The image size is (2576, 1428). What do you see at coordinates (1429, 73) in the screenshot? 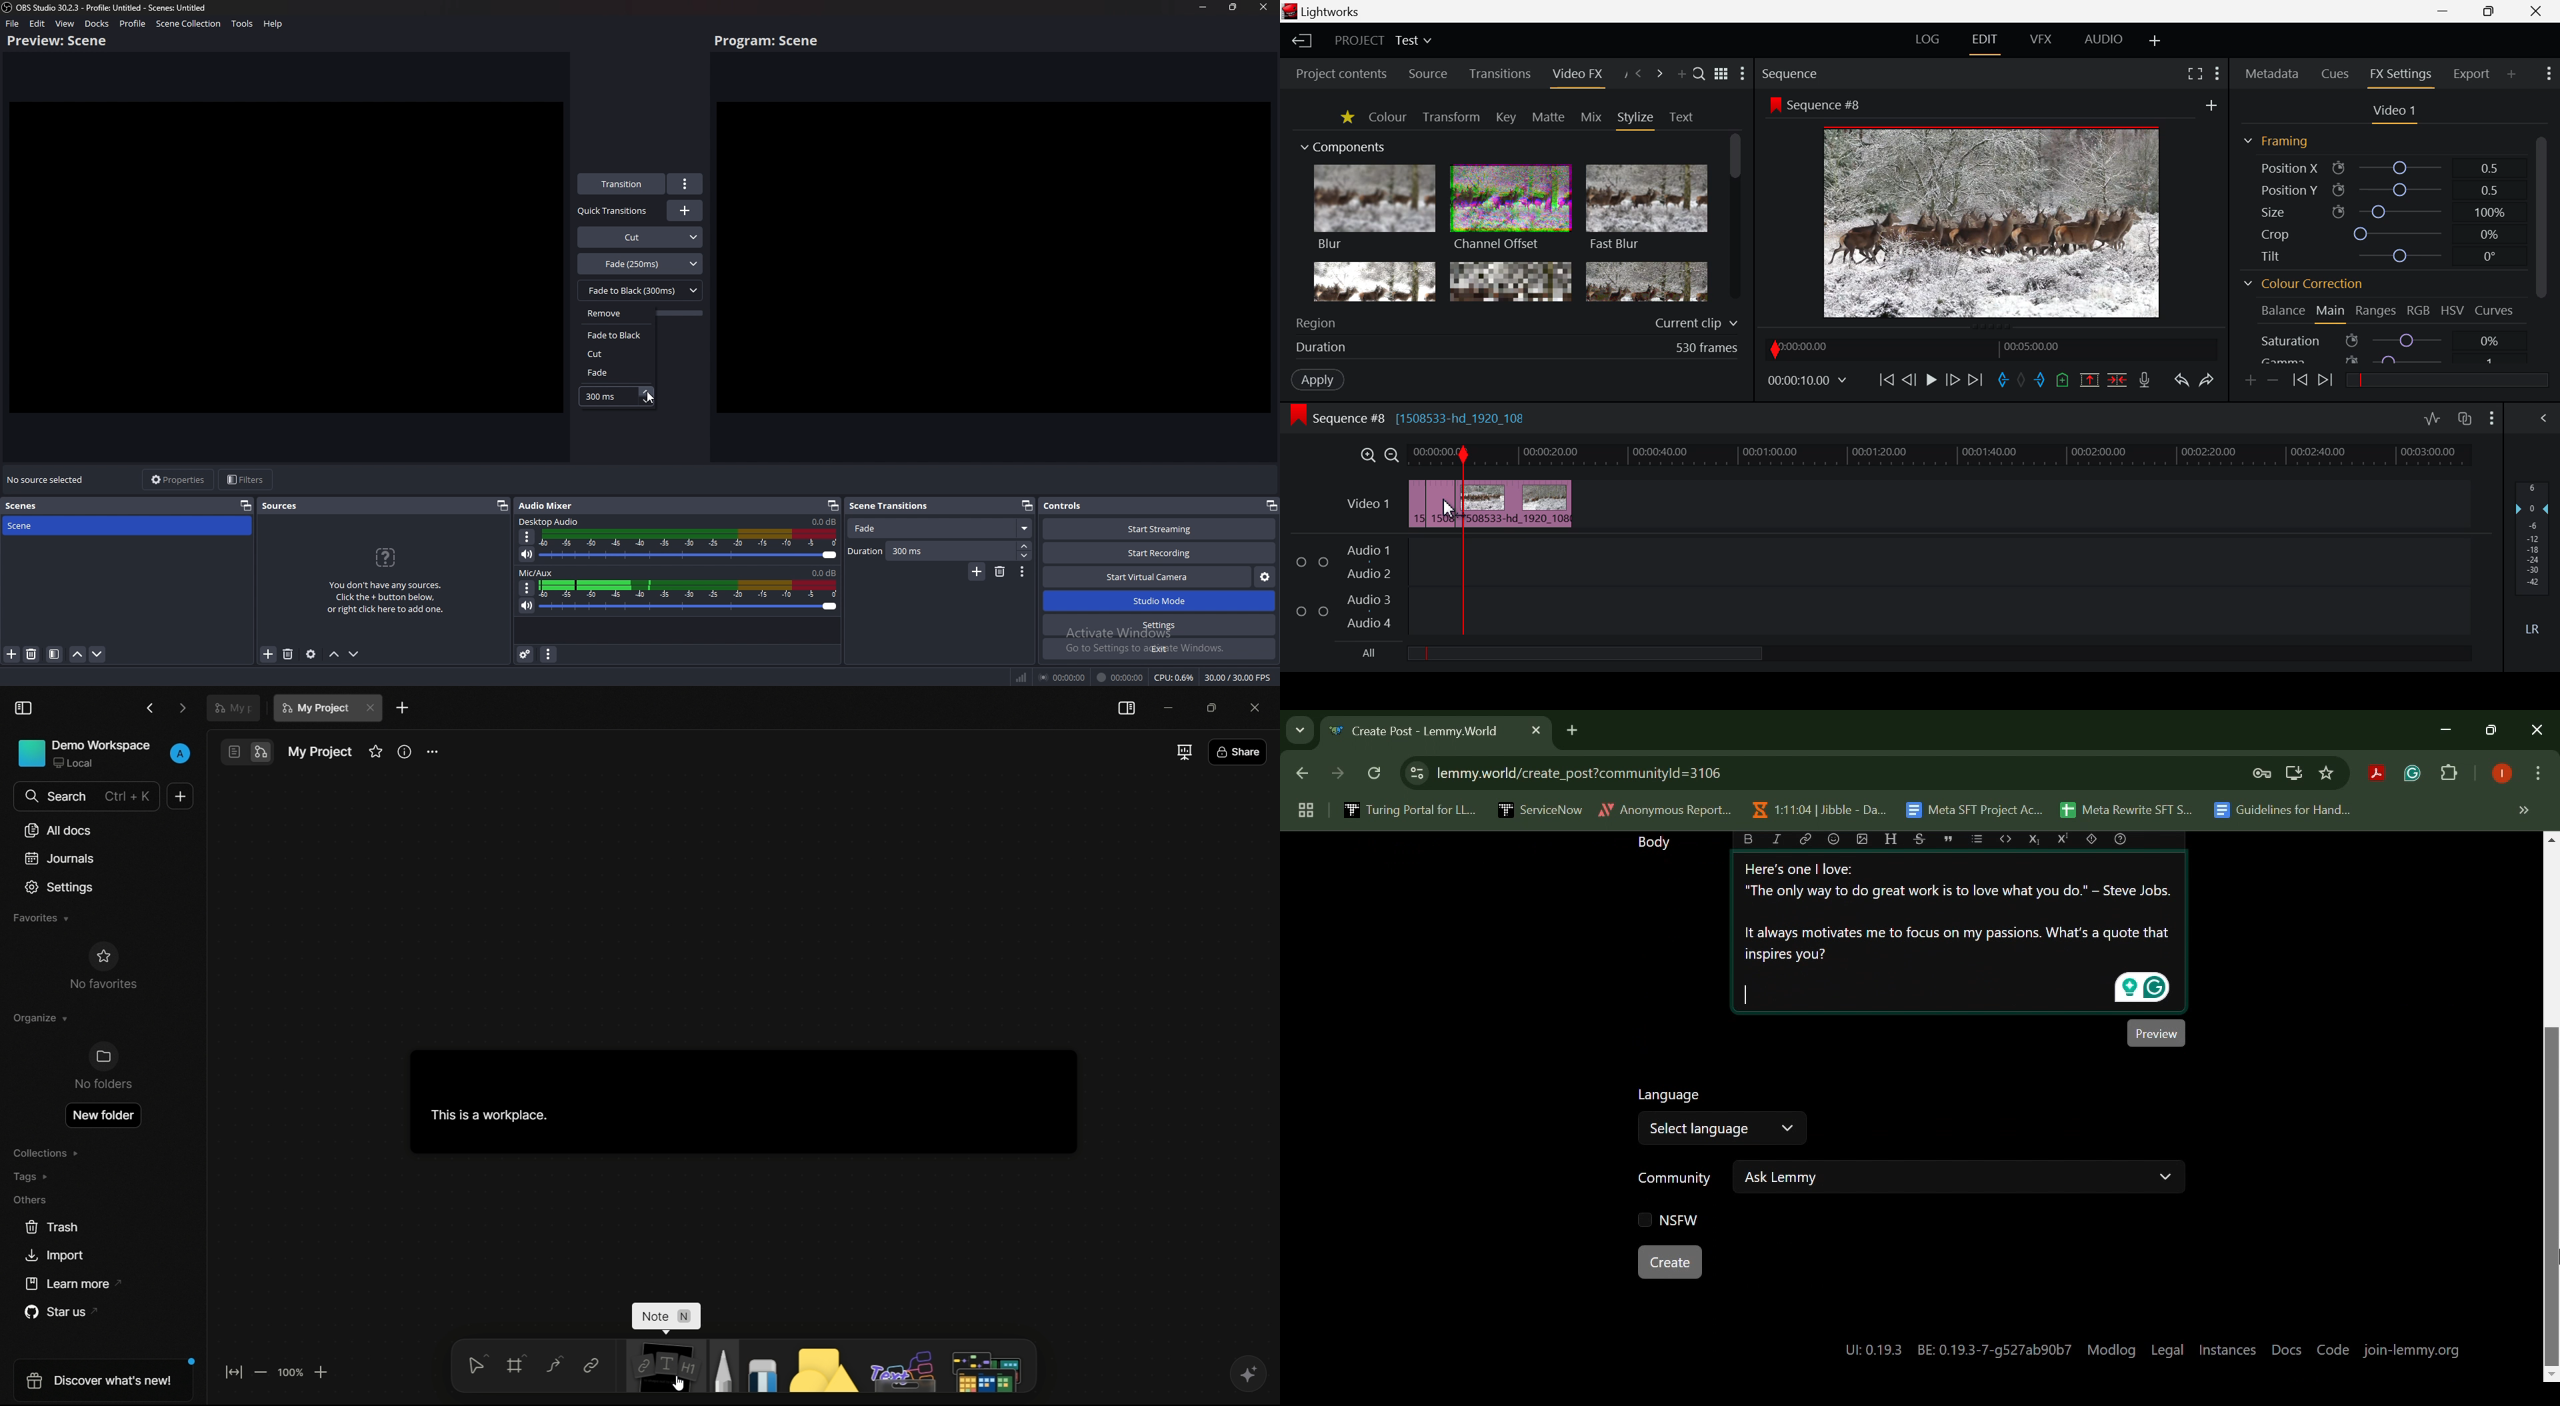
I see `Source` at bounding box center [1429, 73].